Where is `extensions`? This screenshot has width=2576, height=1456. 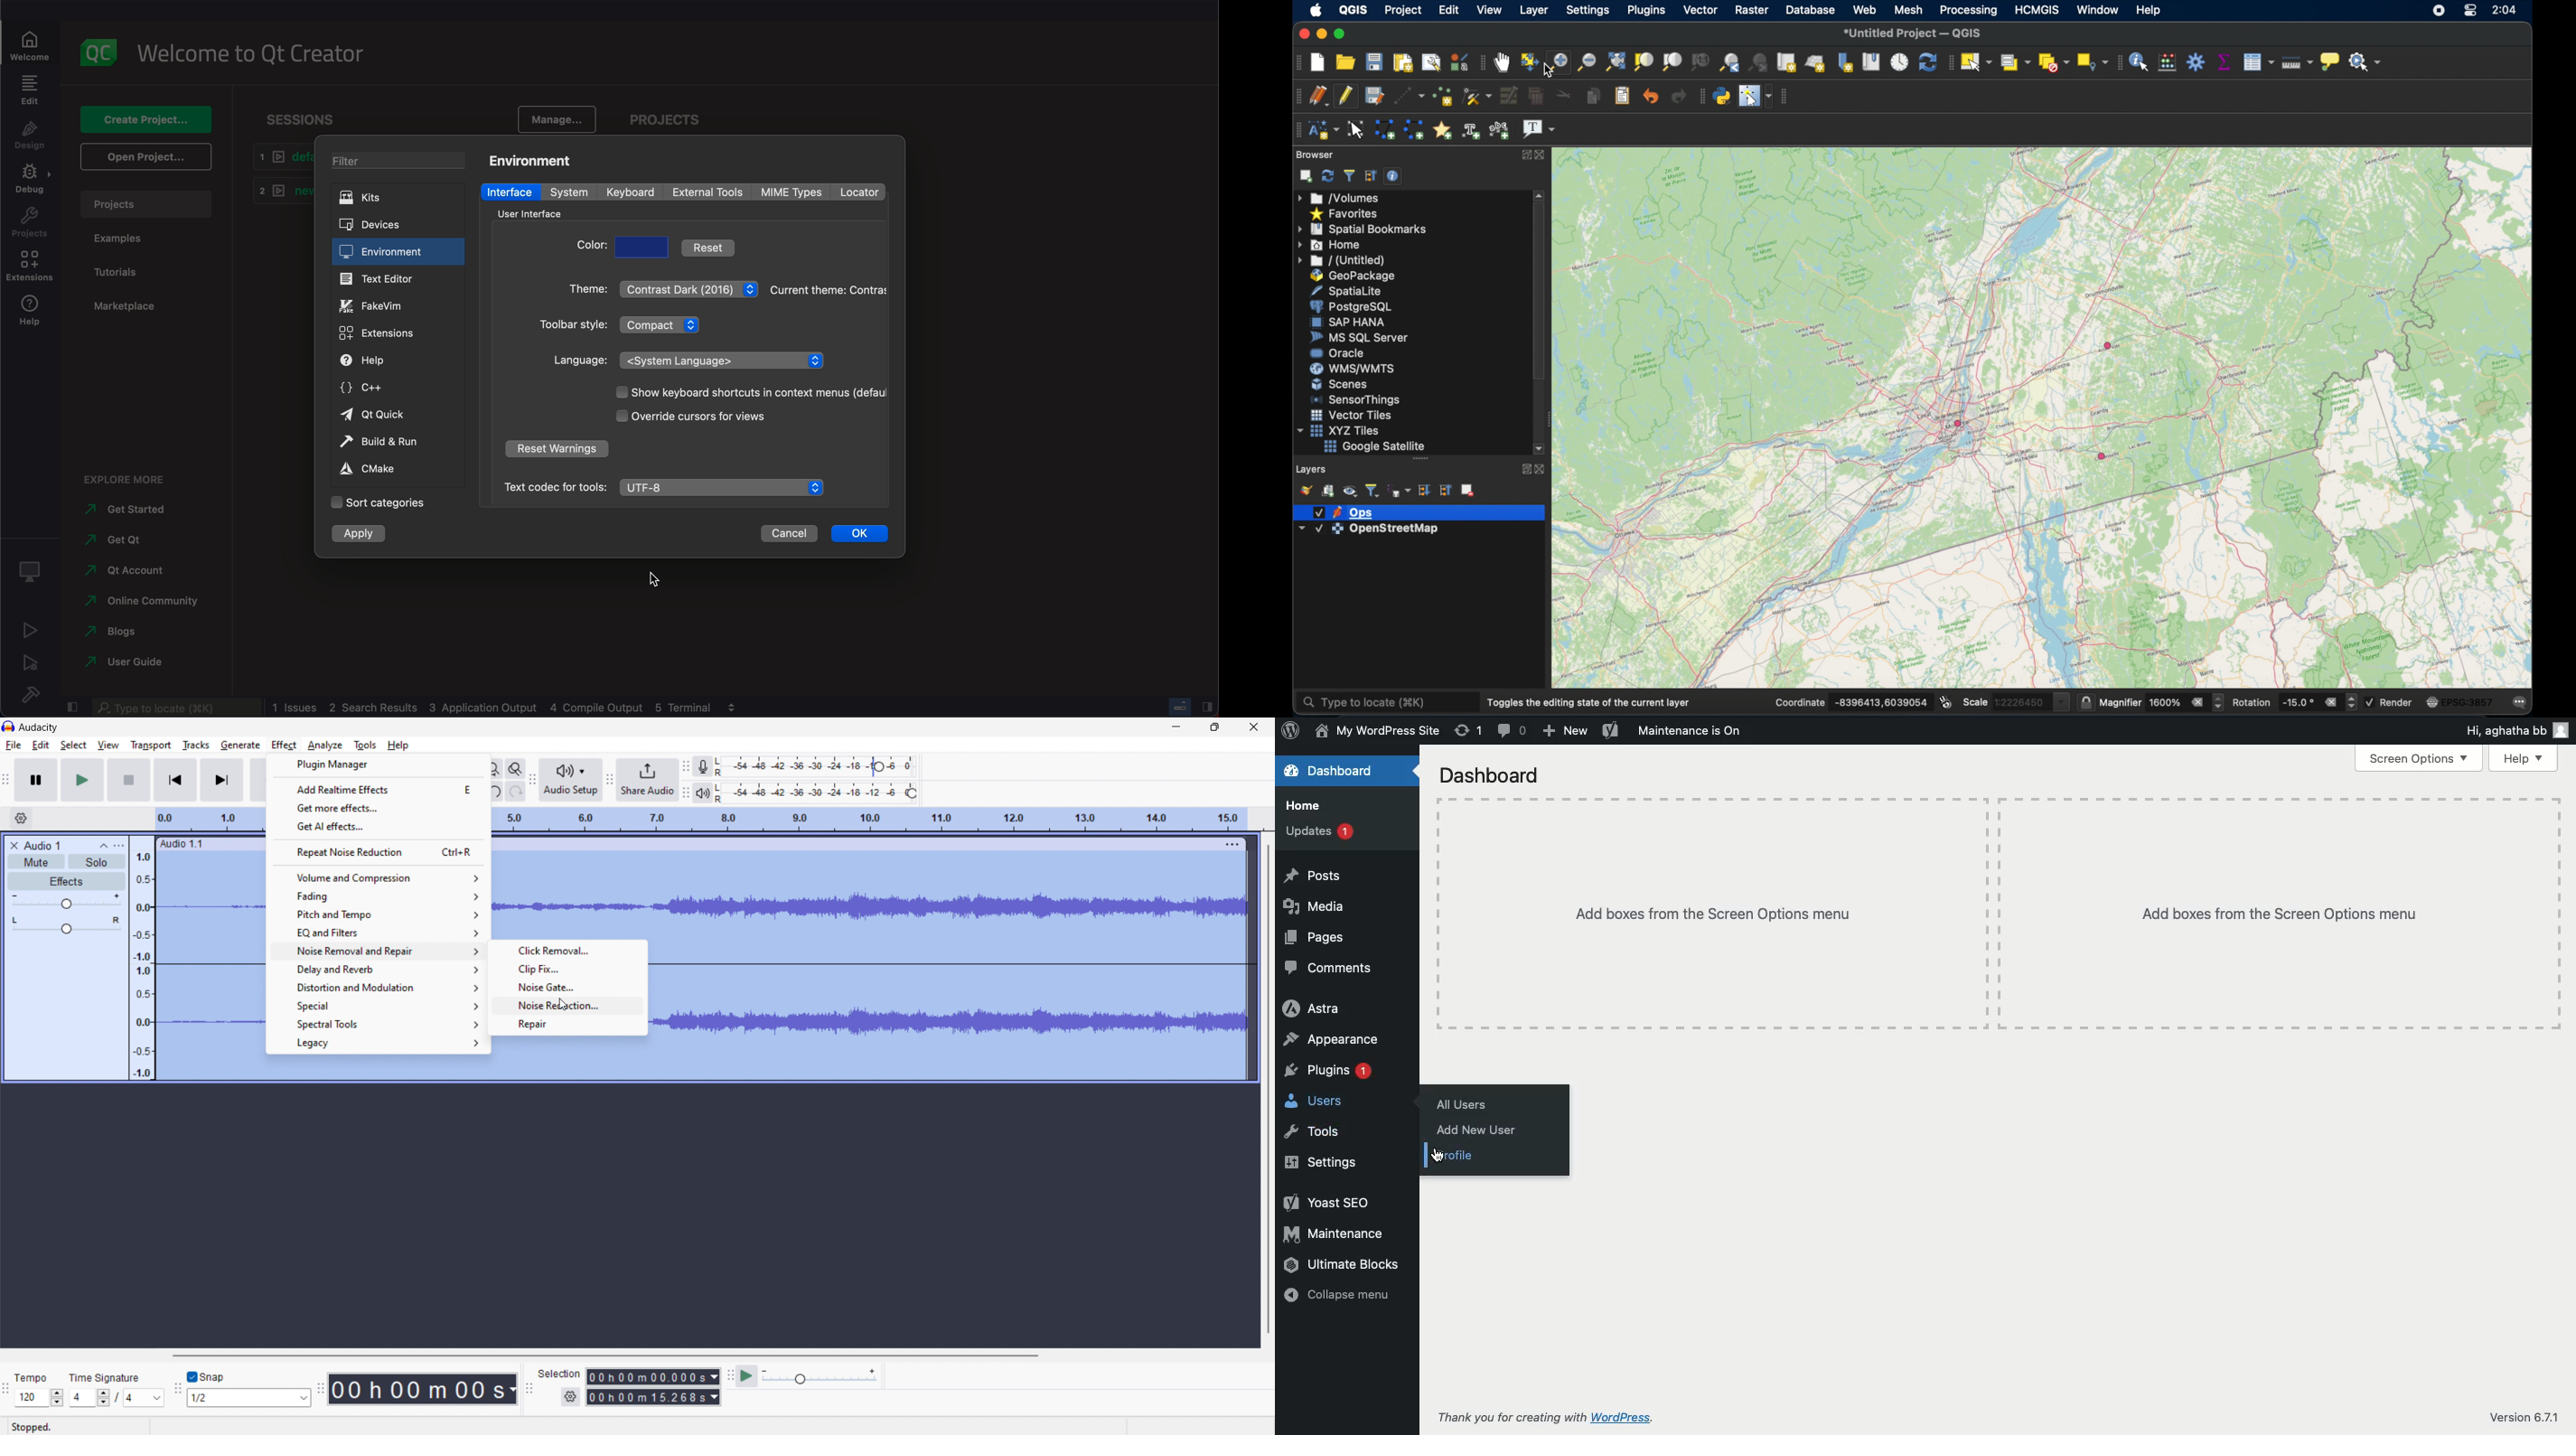 extensions is located at coordinates (390, 334).